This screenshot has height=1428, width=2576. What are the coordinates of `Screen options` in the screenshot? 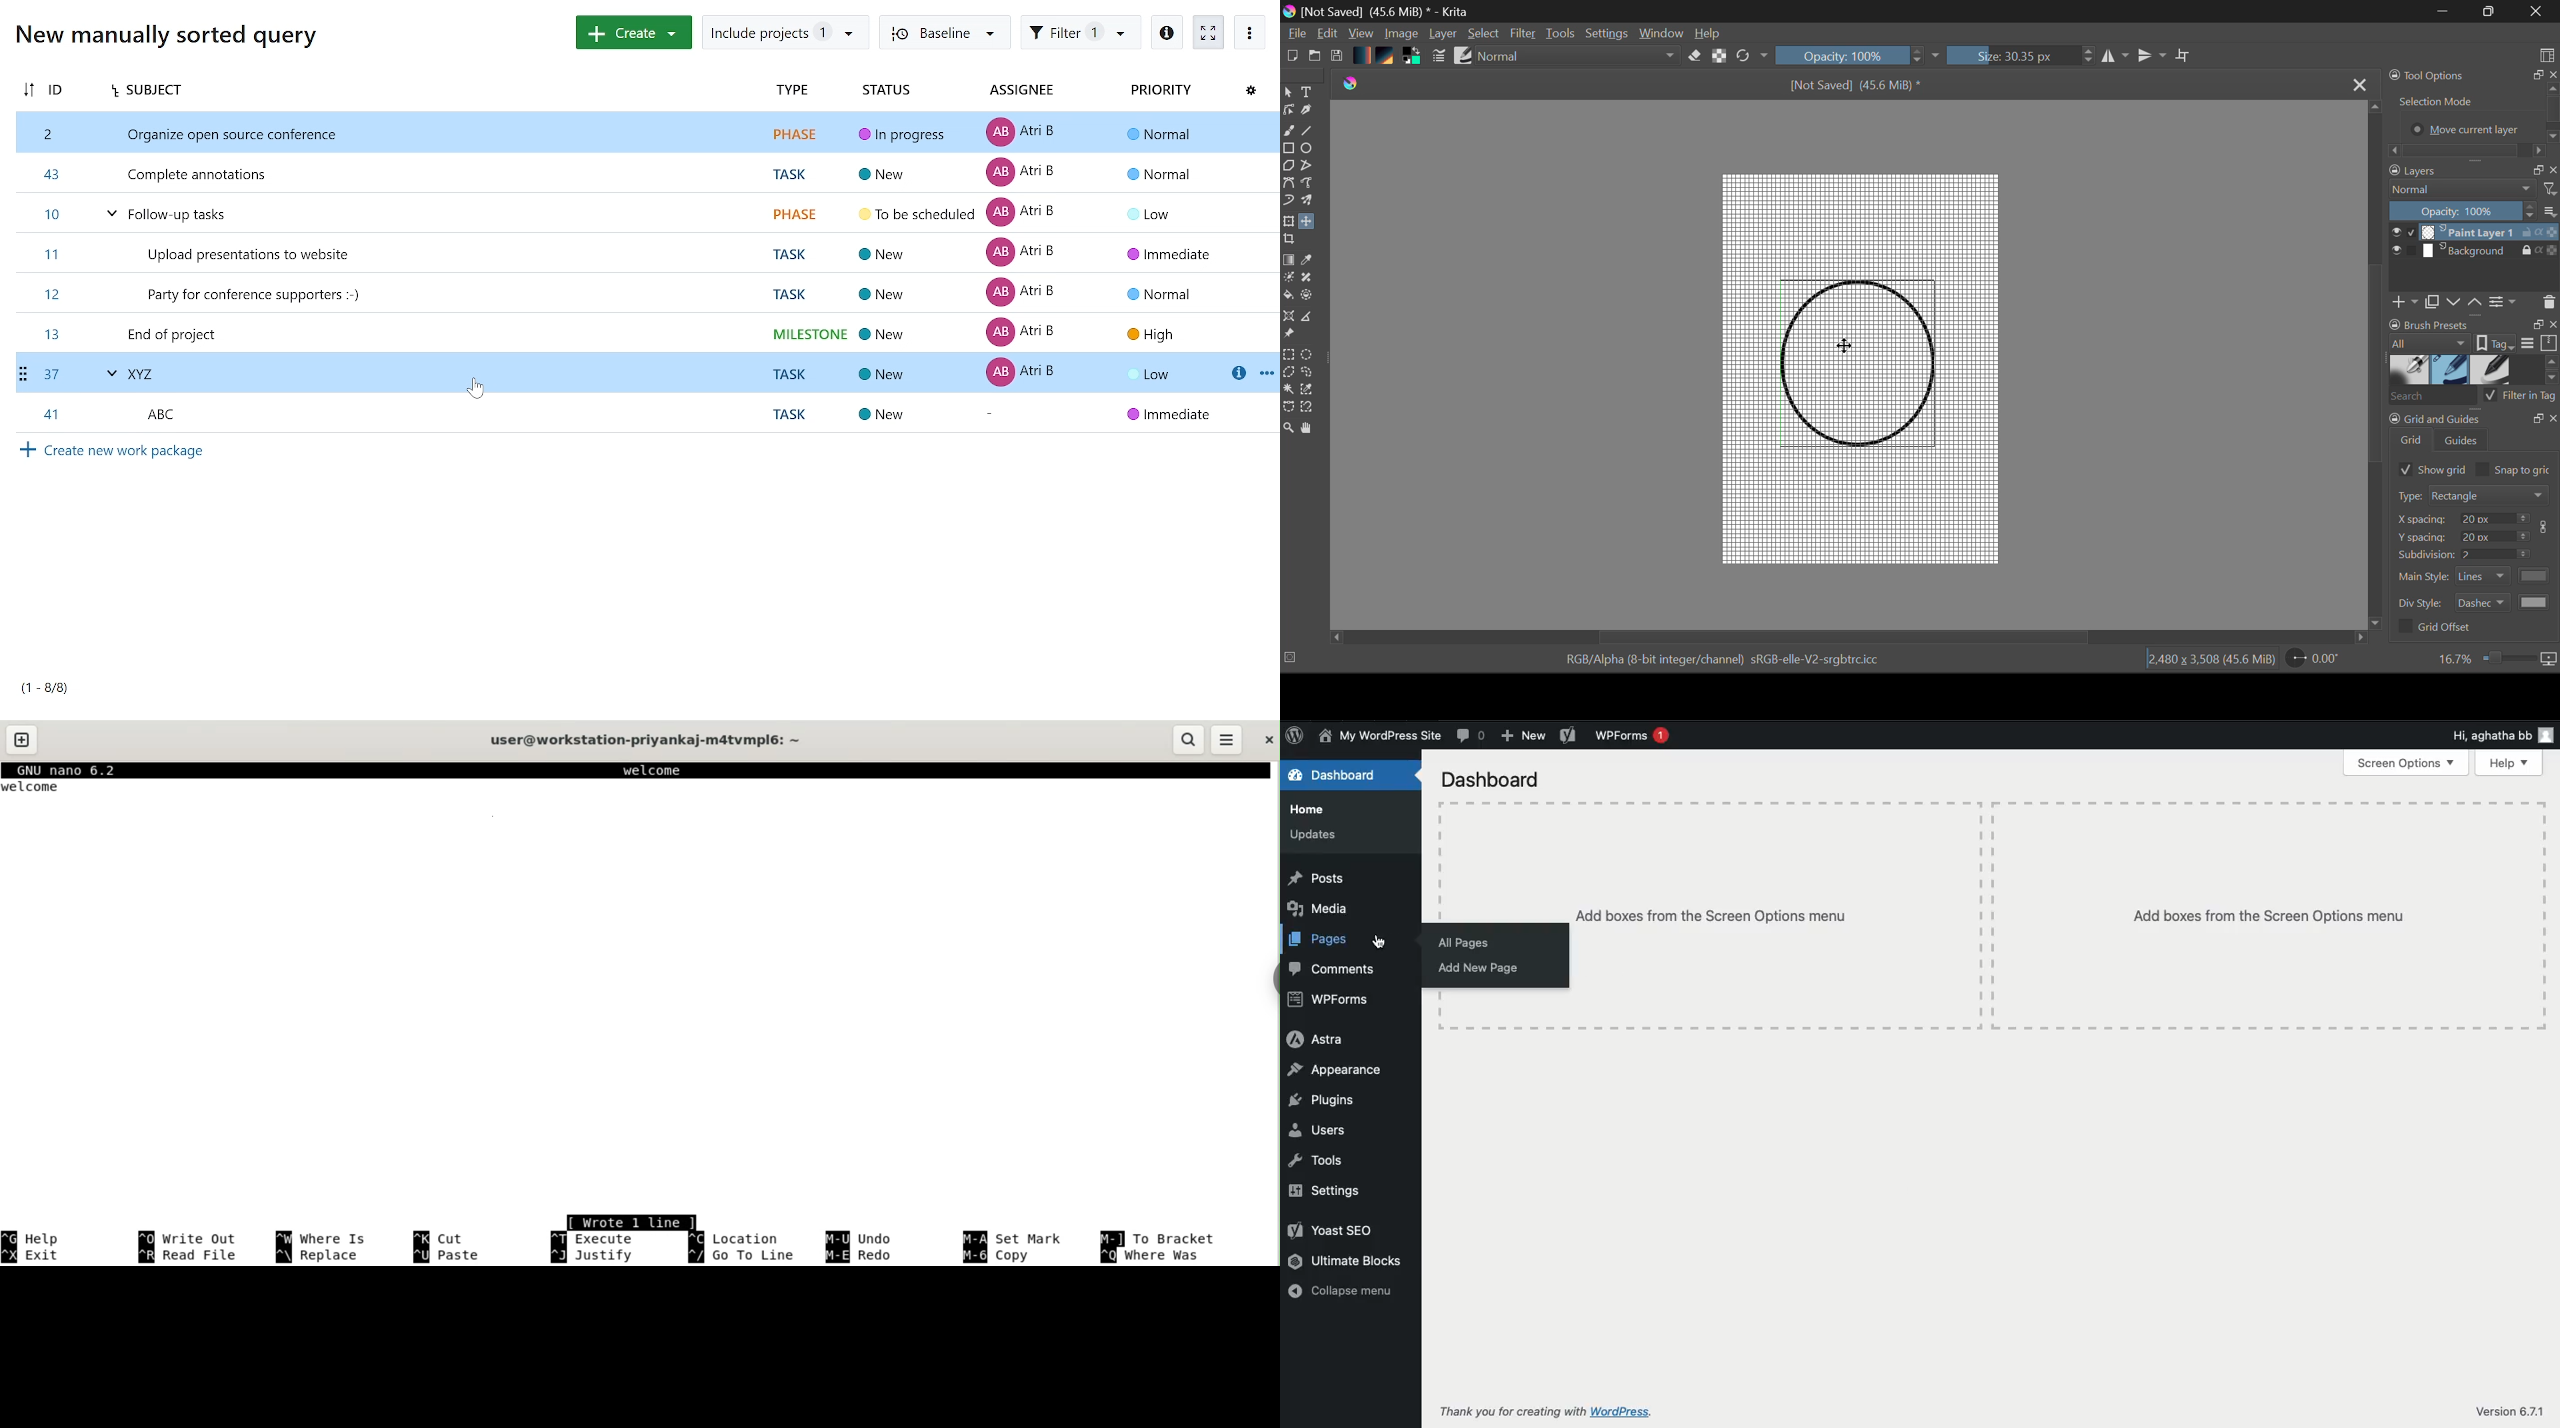 It's located at (2406, 762).